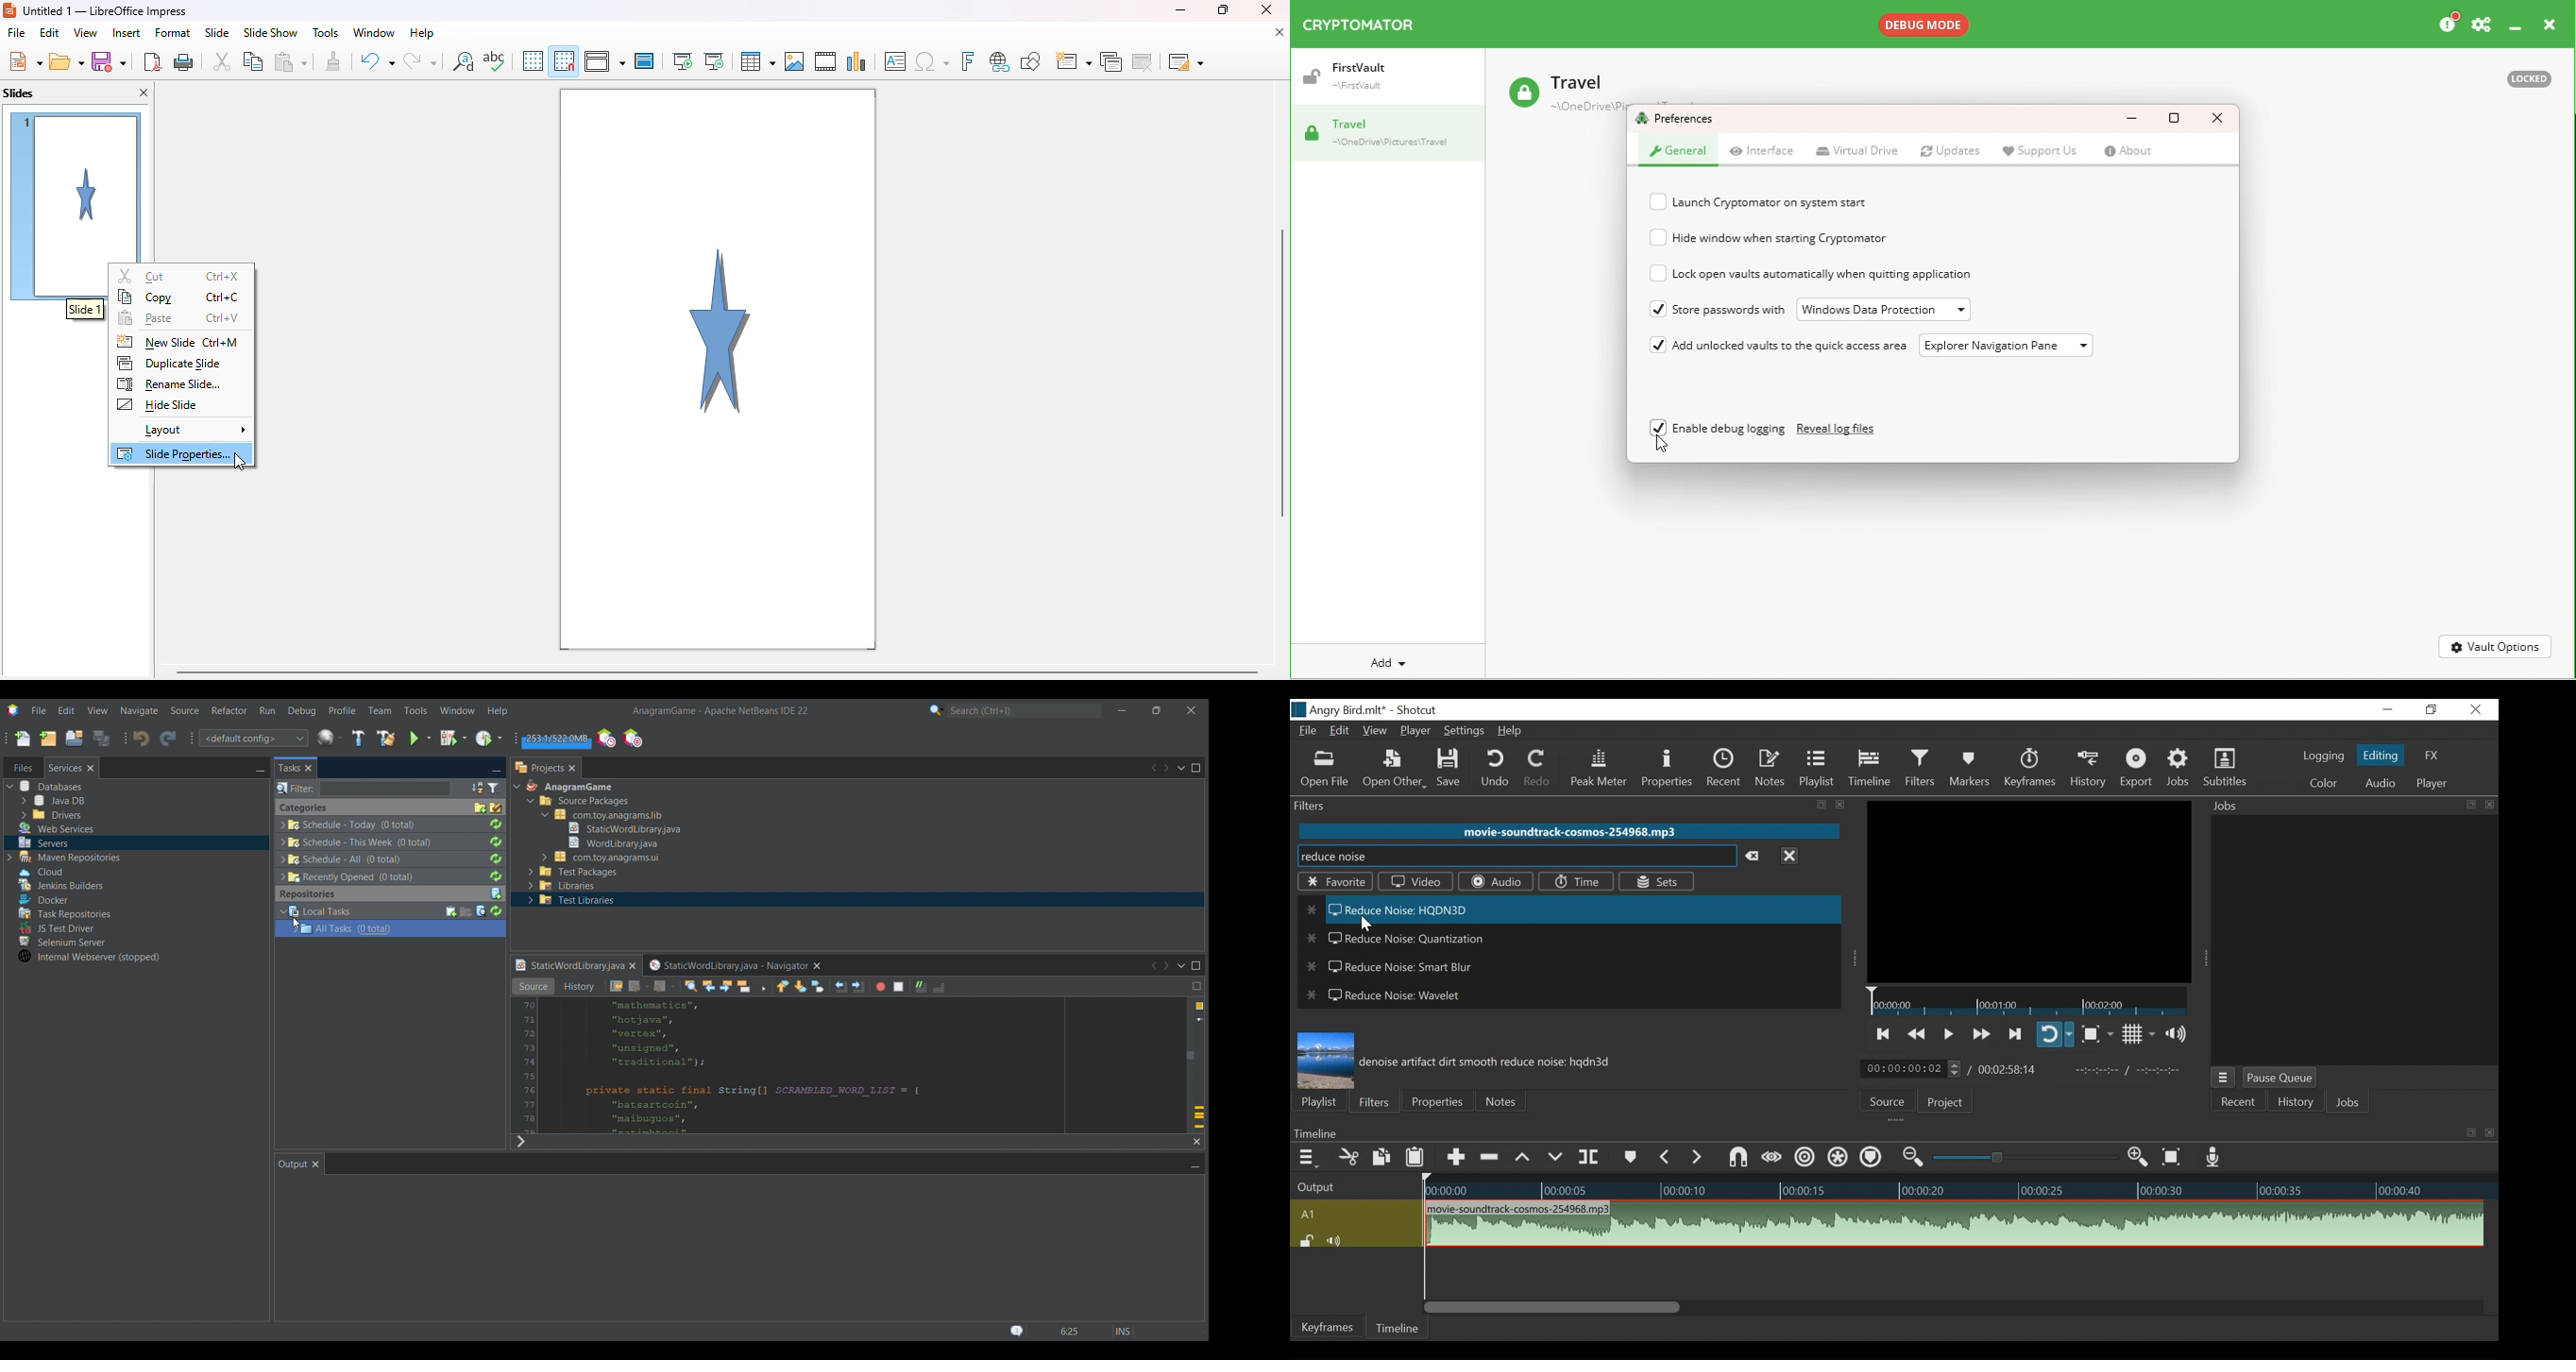 The image size is (2576, 1372). What do you see at coordinates (1435, 1101) in the screenshot?
I see `Properties` at bounding box center [1435, 1101].